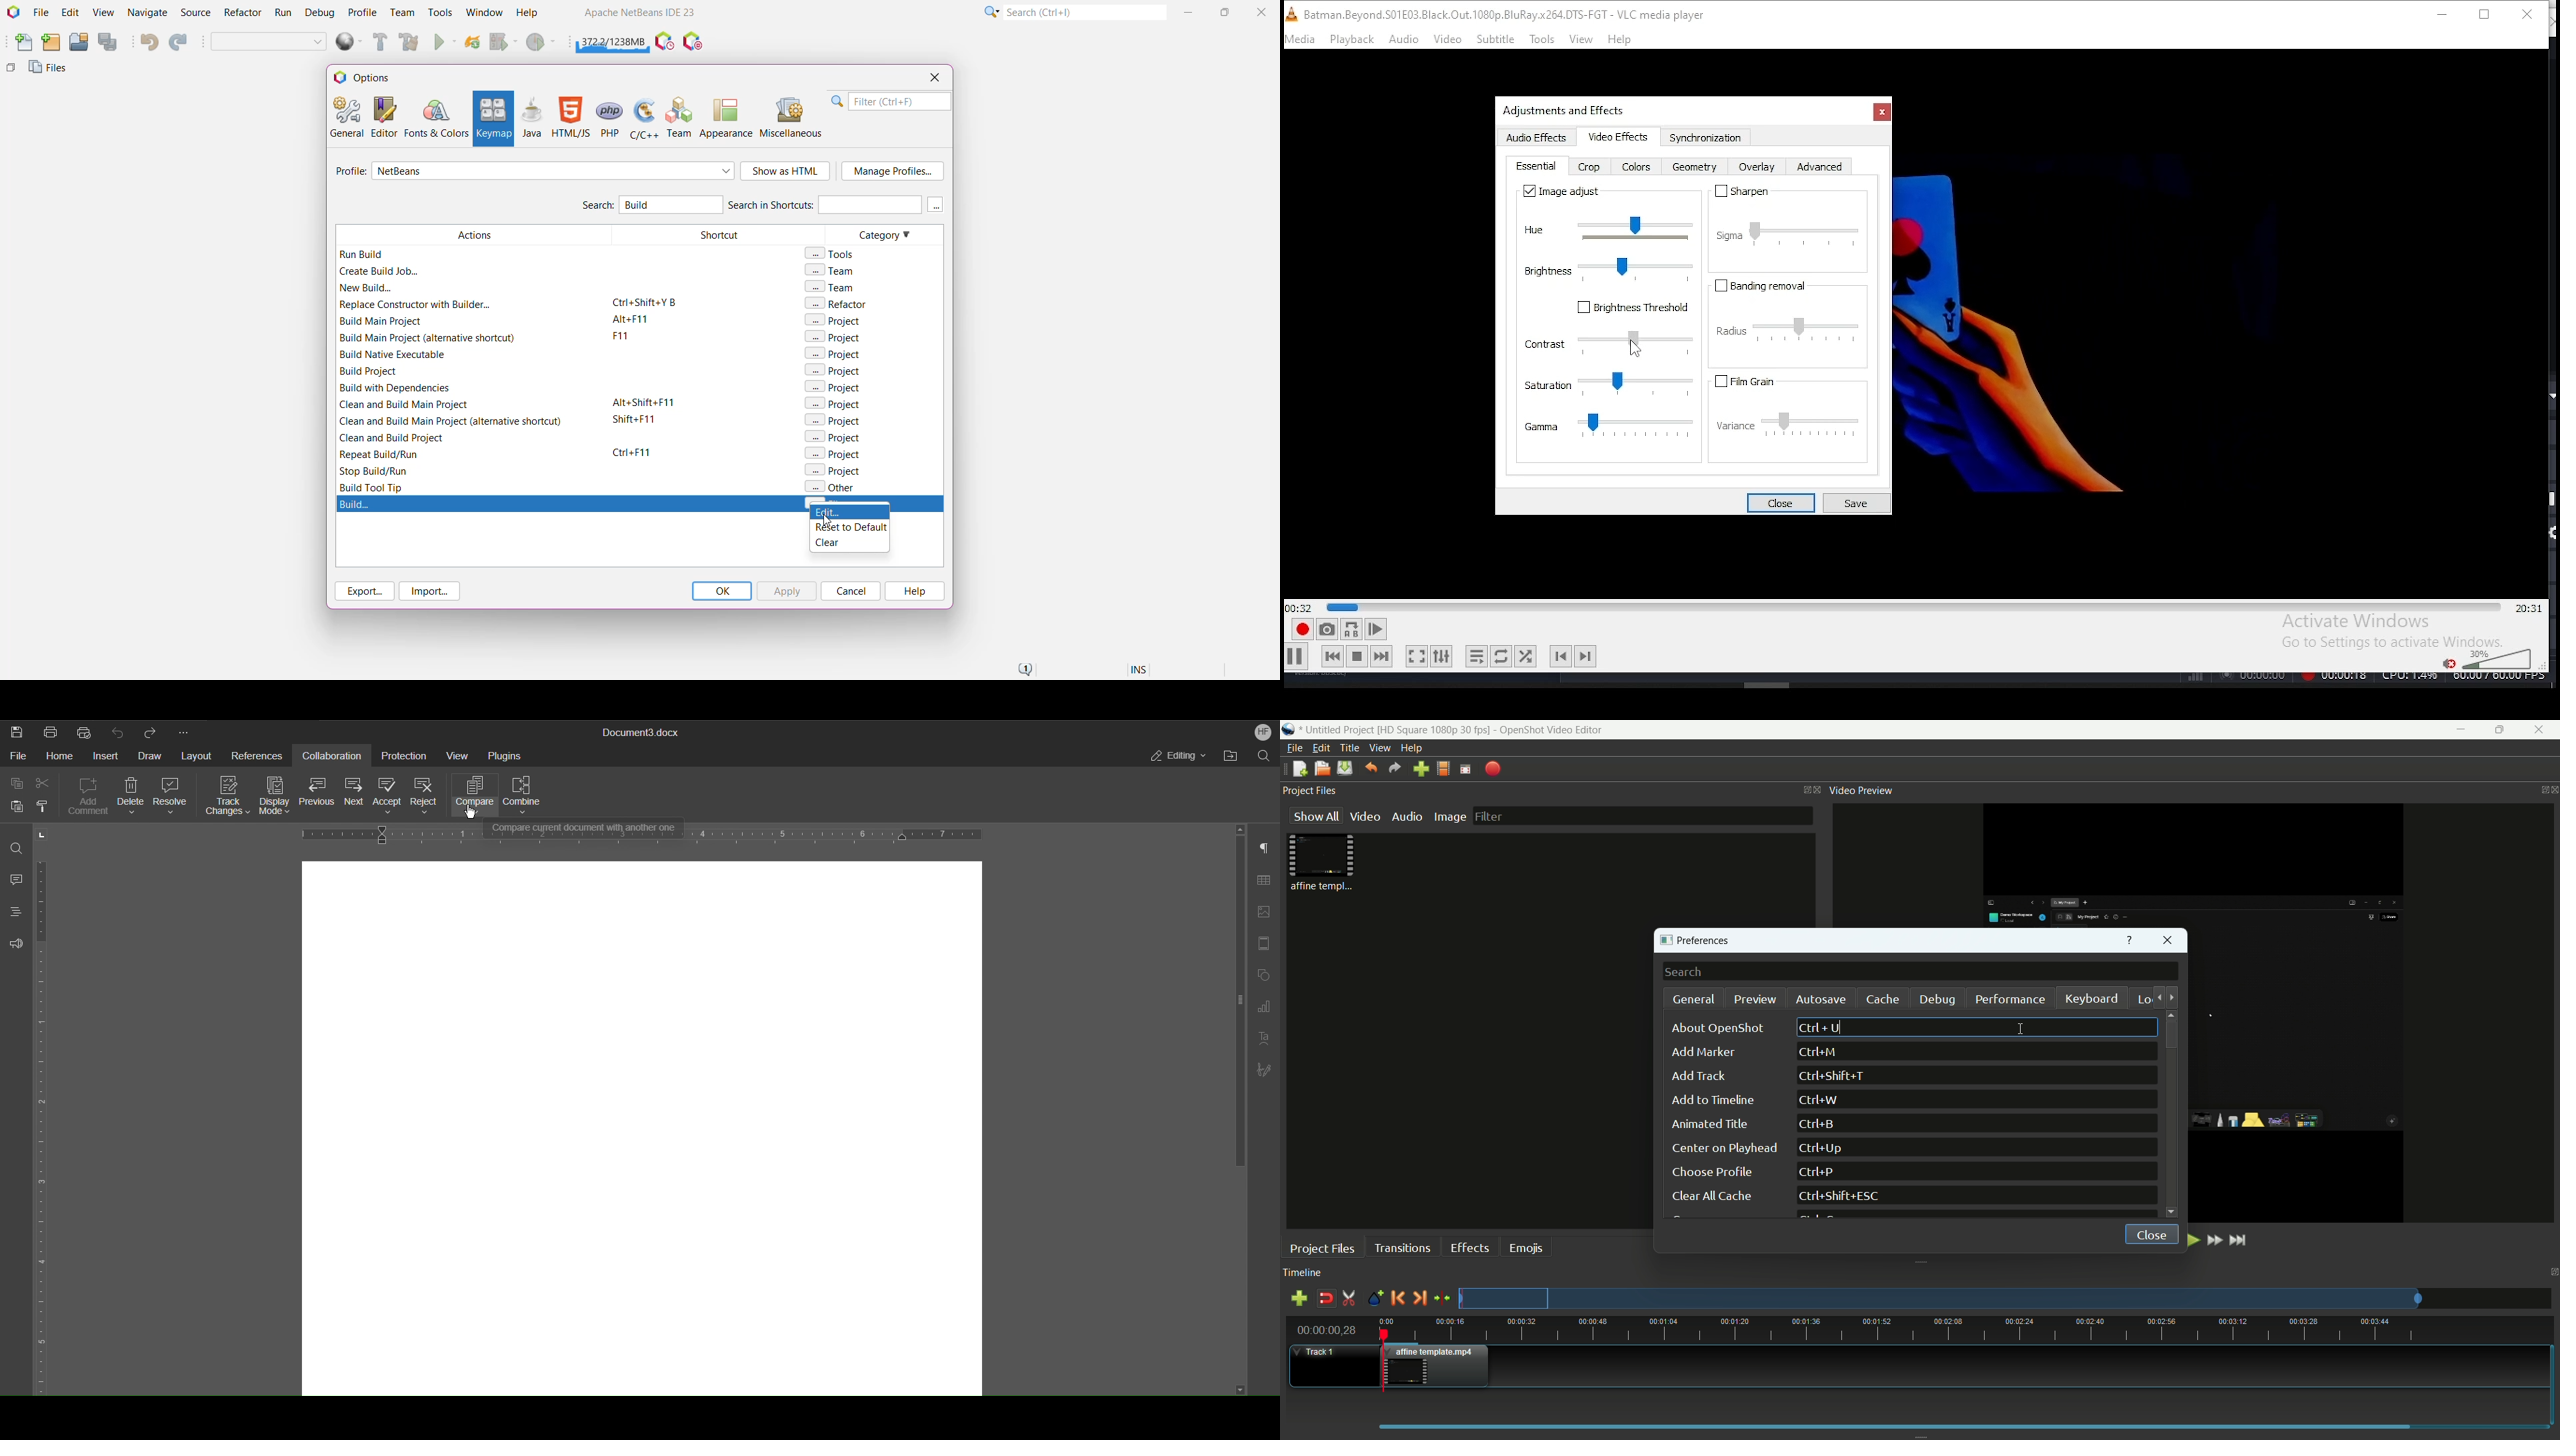 The width and height of the screenshot is (2576, 1456). What do you see at coordinates (1820, 170) in the screenshot?
I see `advanced` at bounding box center [1820, 170].